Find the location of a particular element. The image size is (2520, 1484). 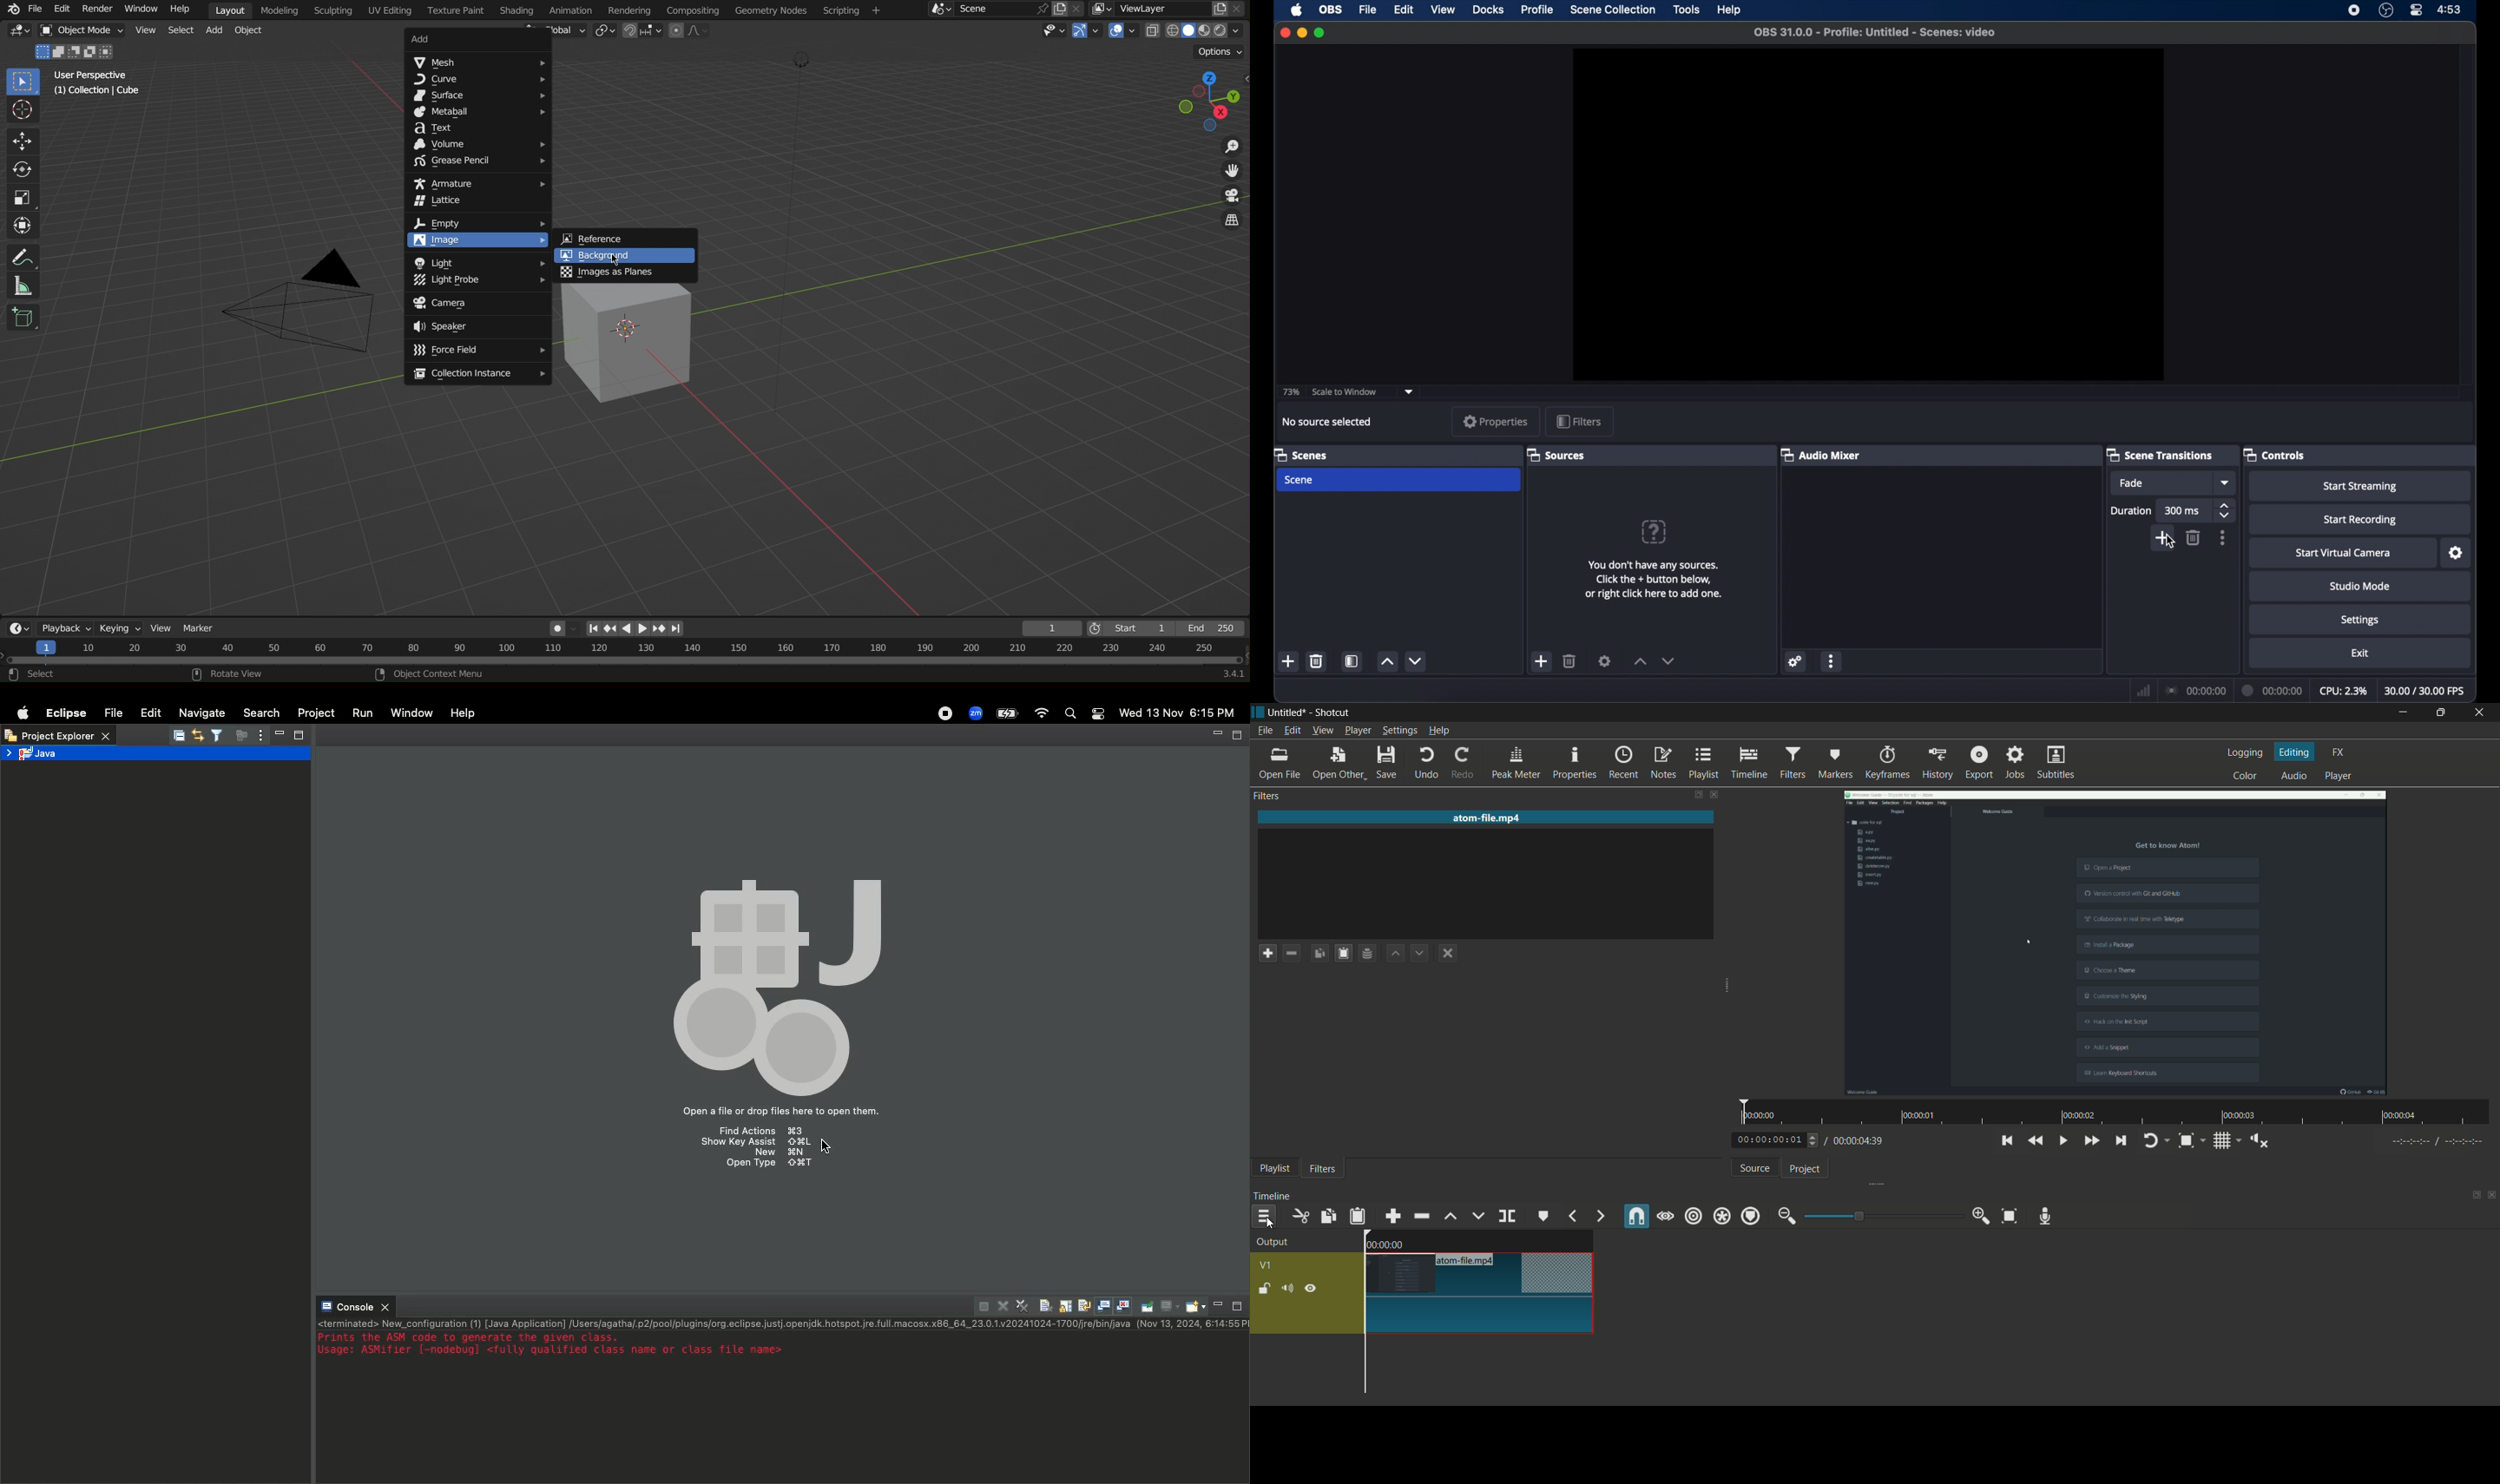

Blender is located at coordinates (10, 8).